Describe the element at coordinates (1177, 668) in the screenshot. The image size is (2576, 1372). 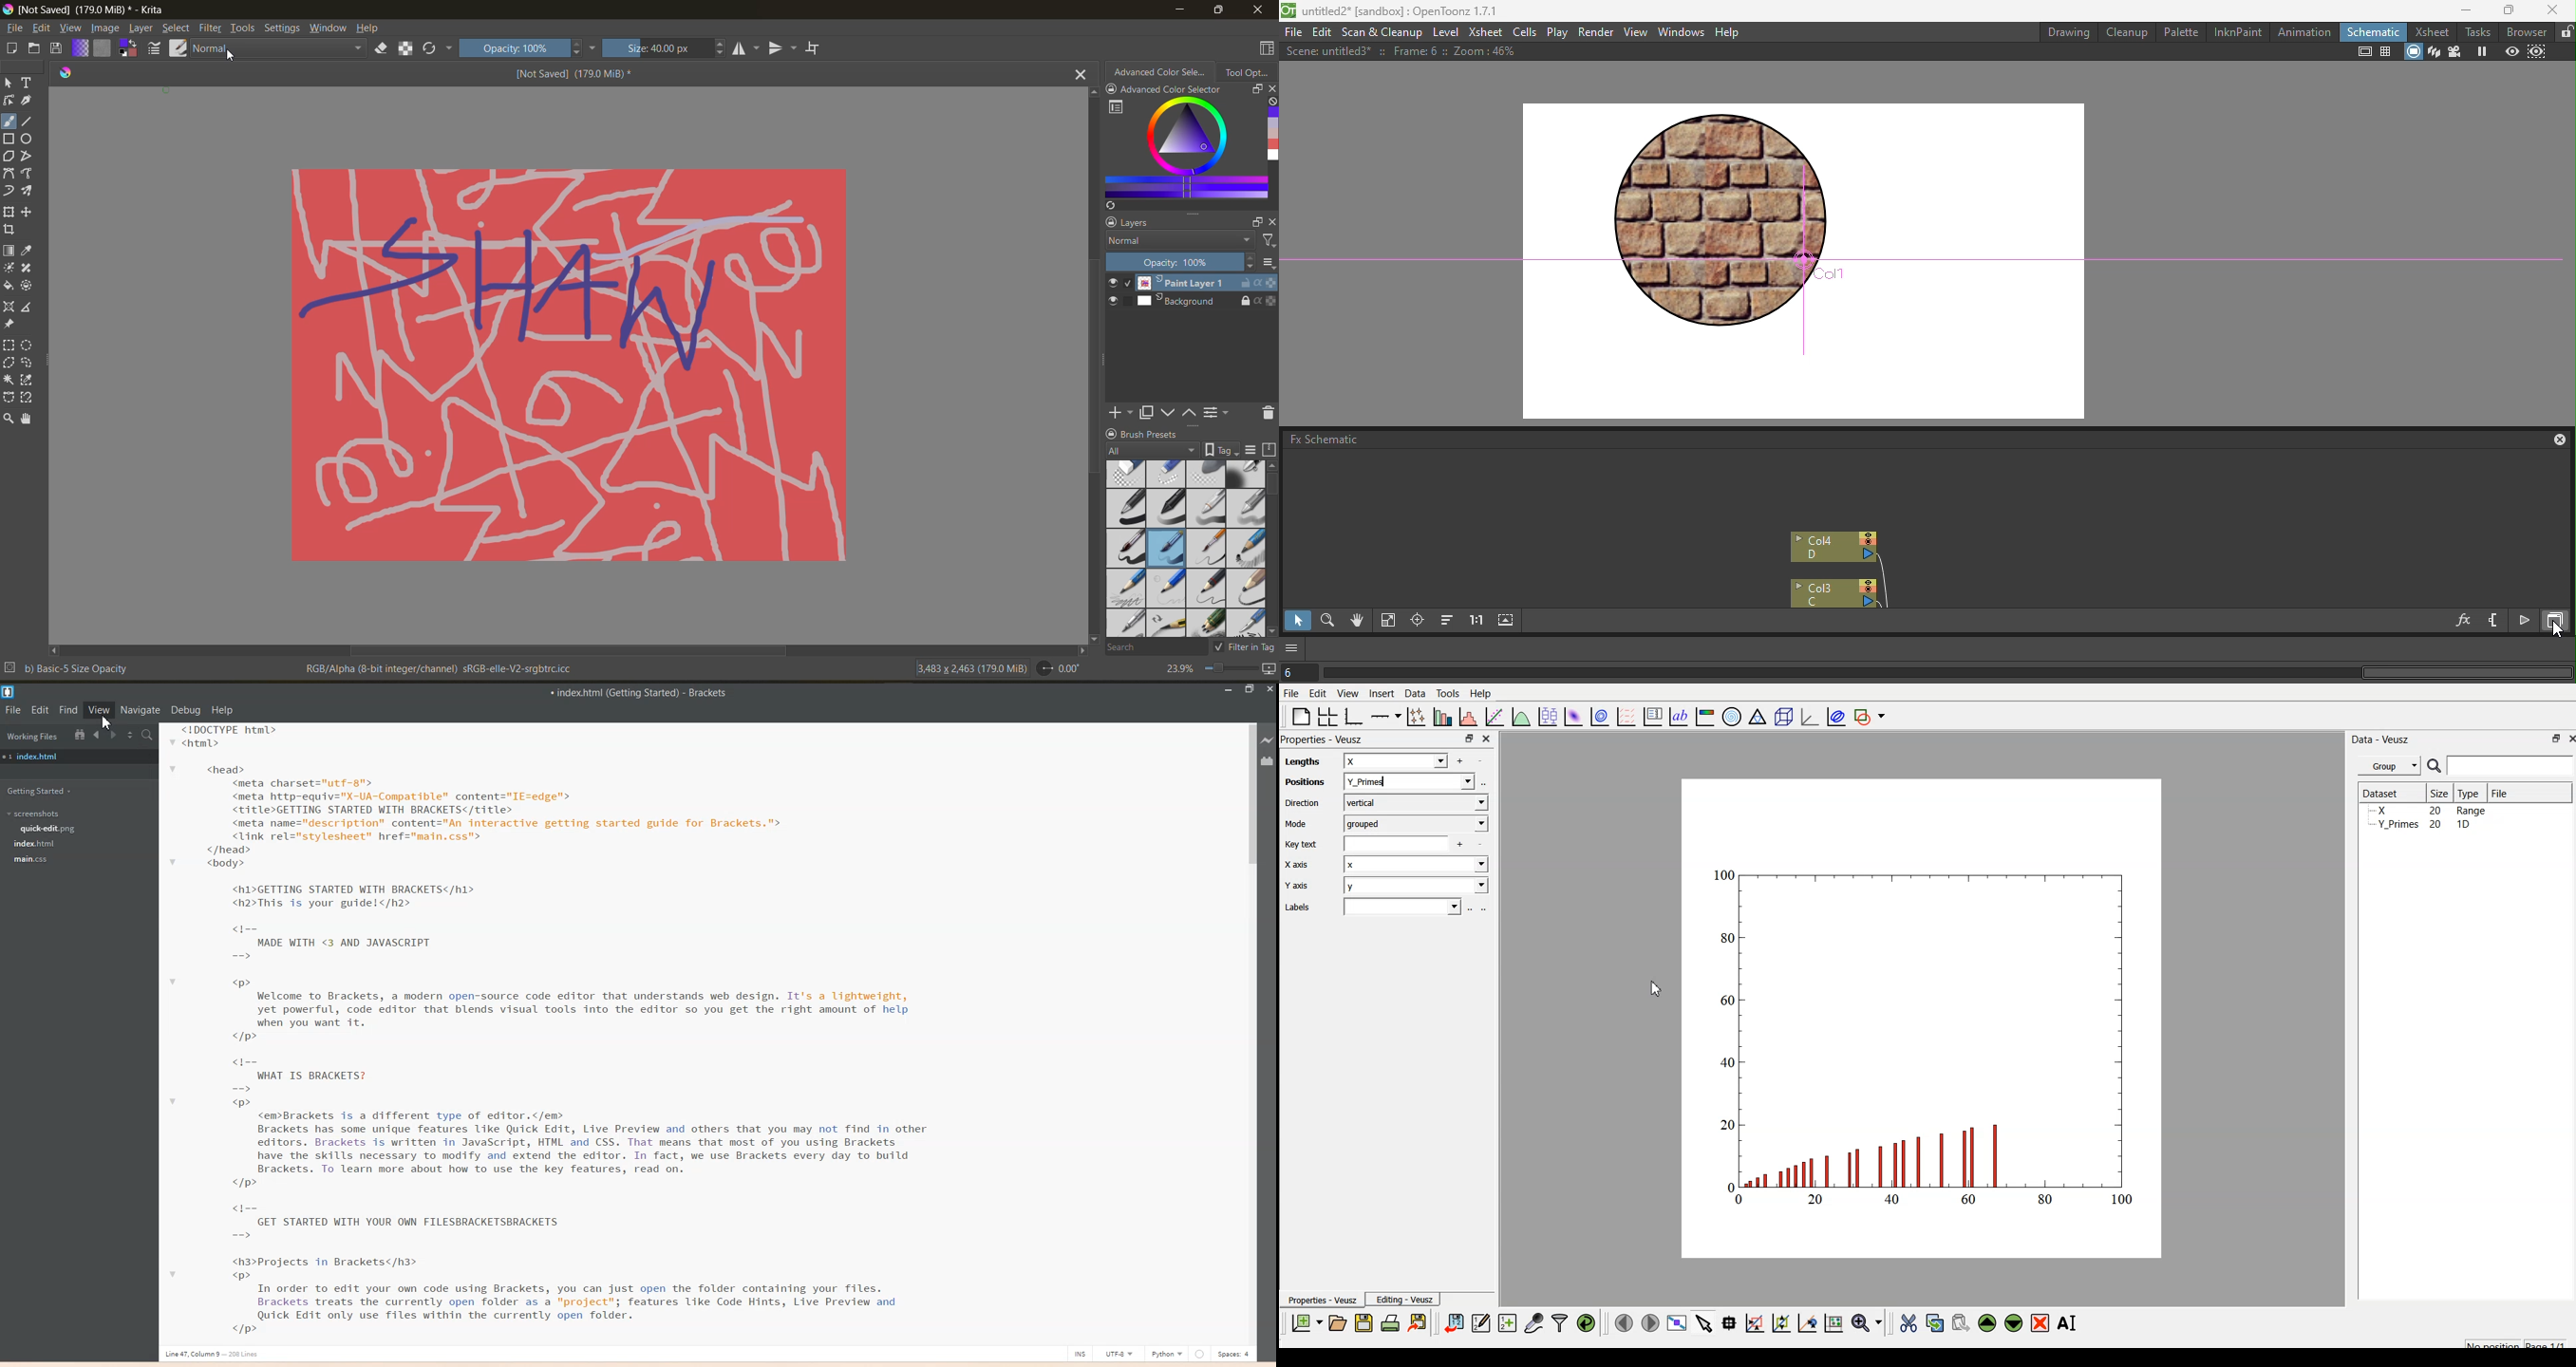
I see `23.9%` at that location.